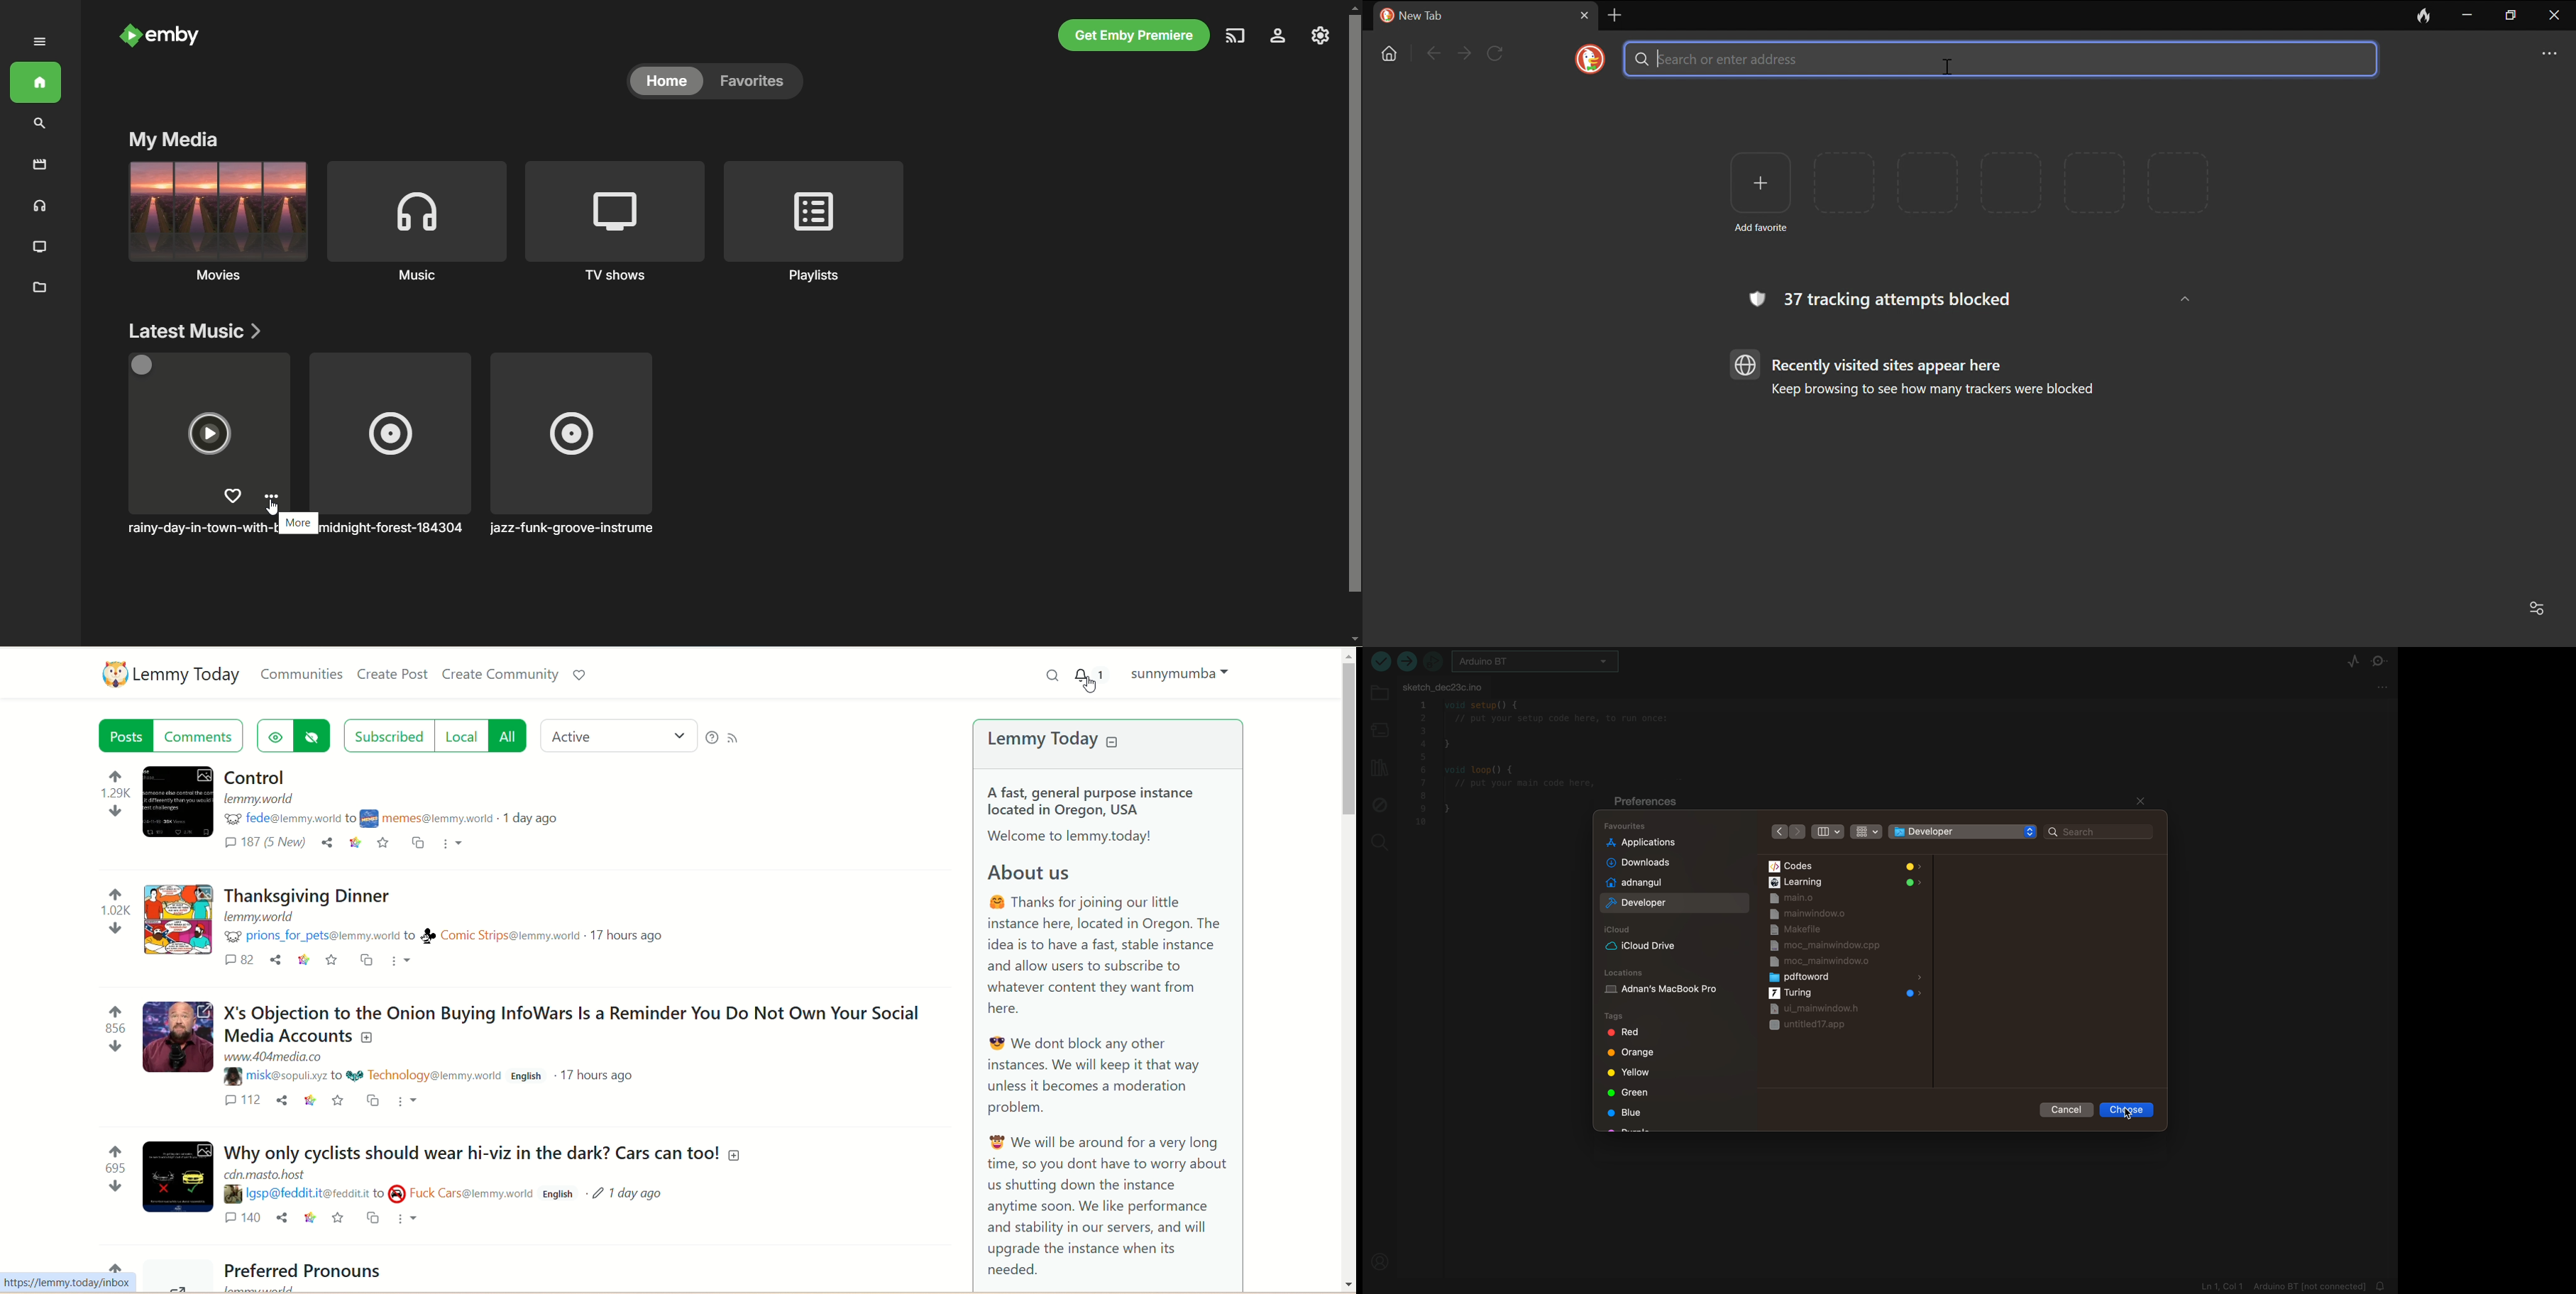 Image resolution: width=2576 pixels, height=1316 pixels. Describe the element at coordinates (1847, 883) in the screenshot. I see `learning` at that location.